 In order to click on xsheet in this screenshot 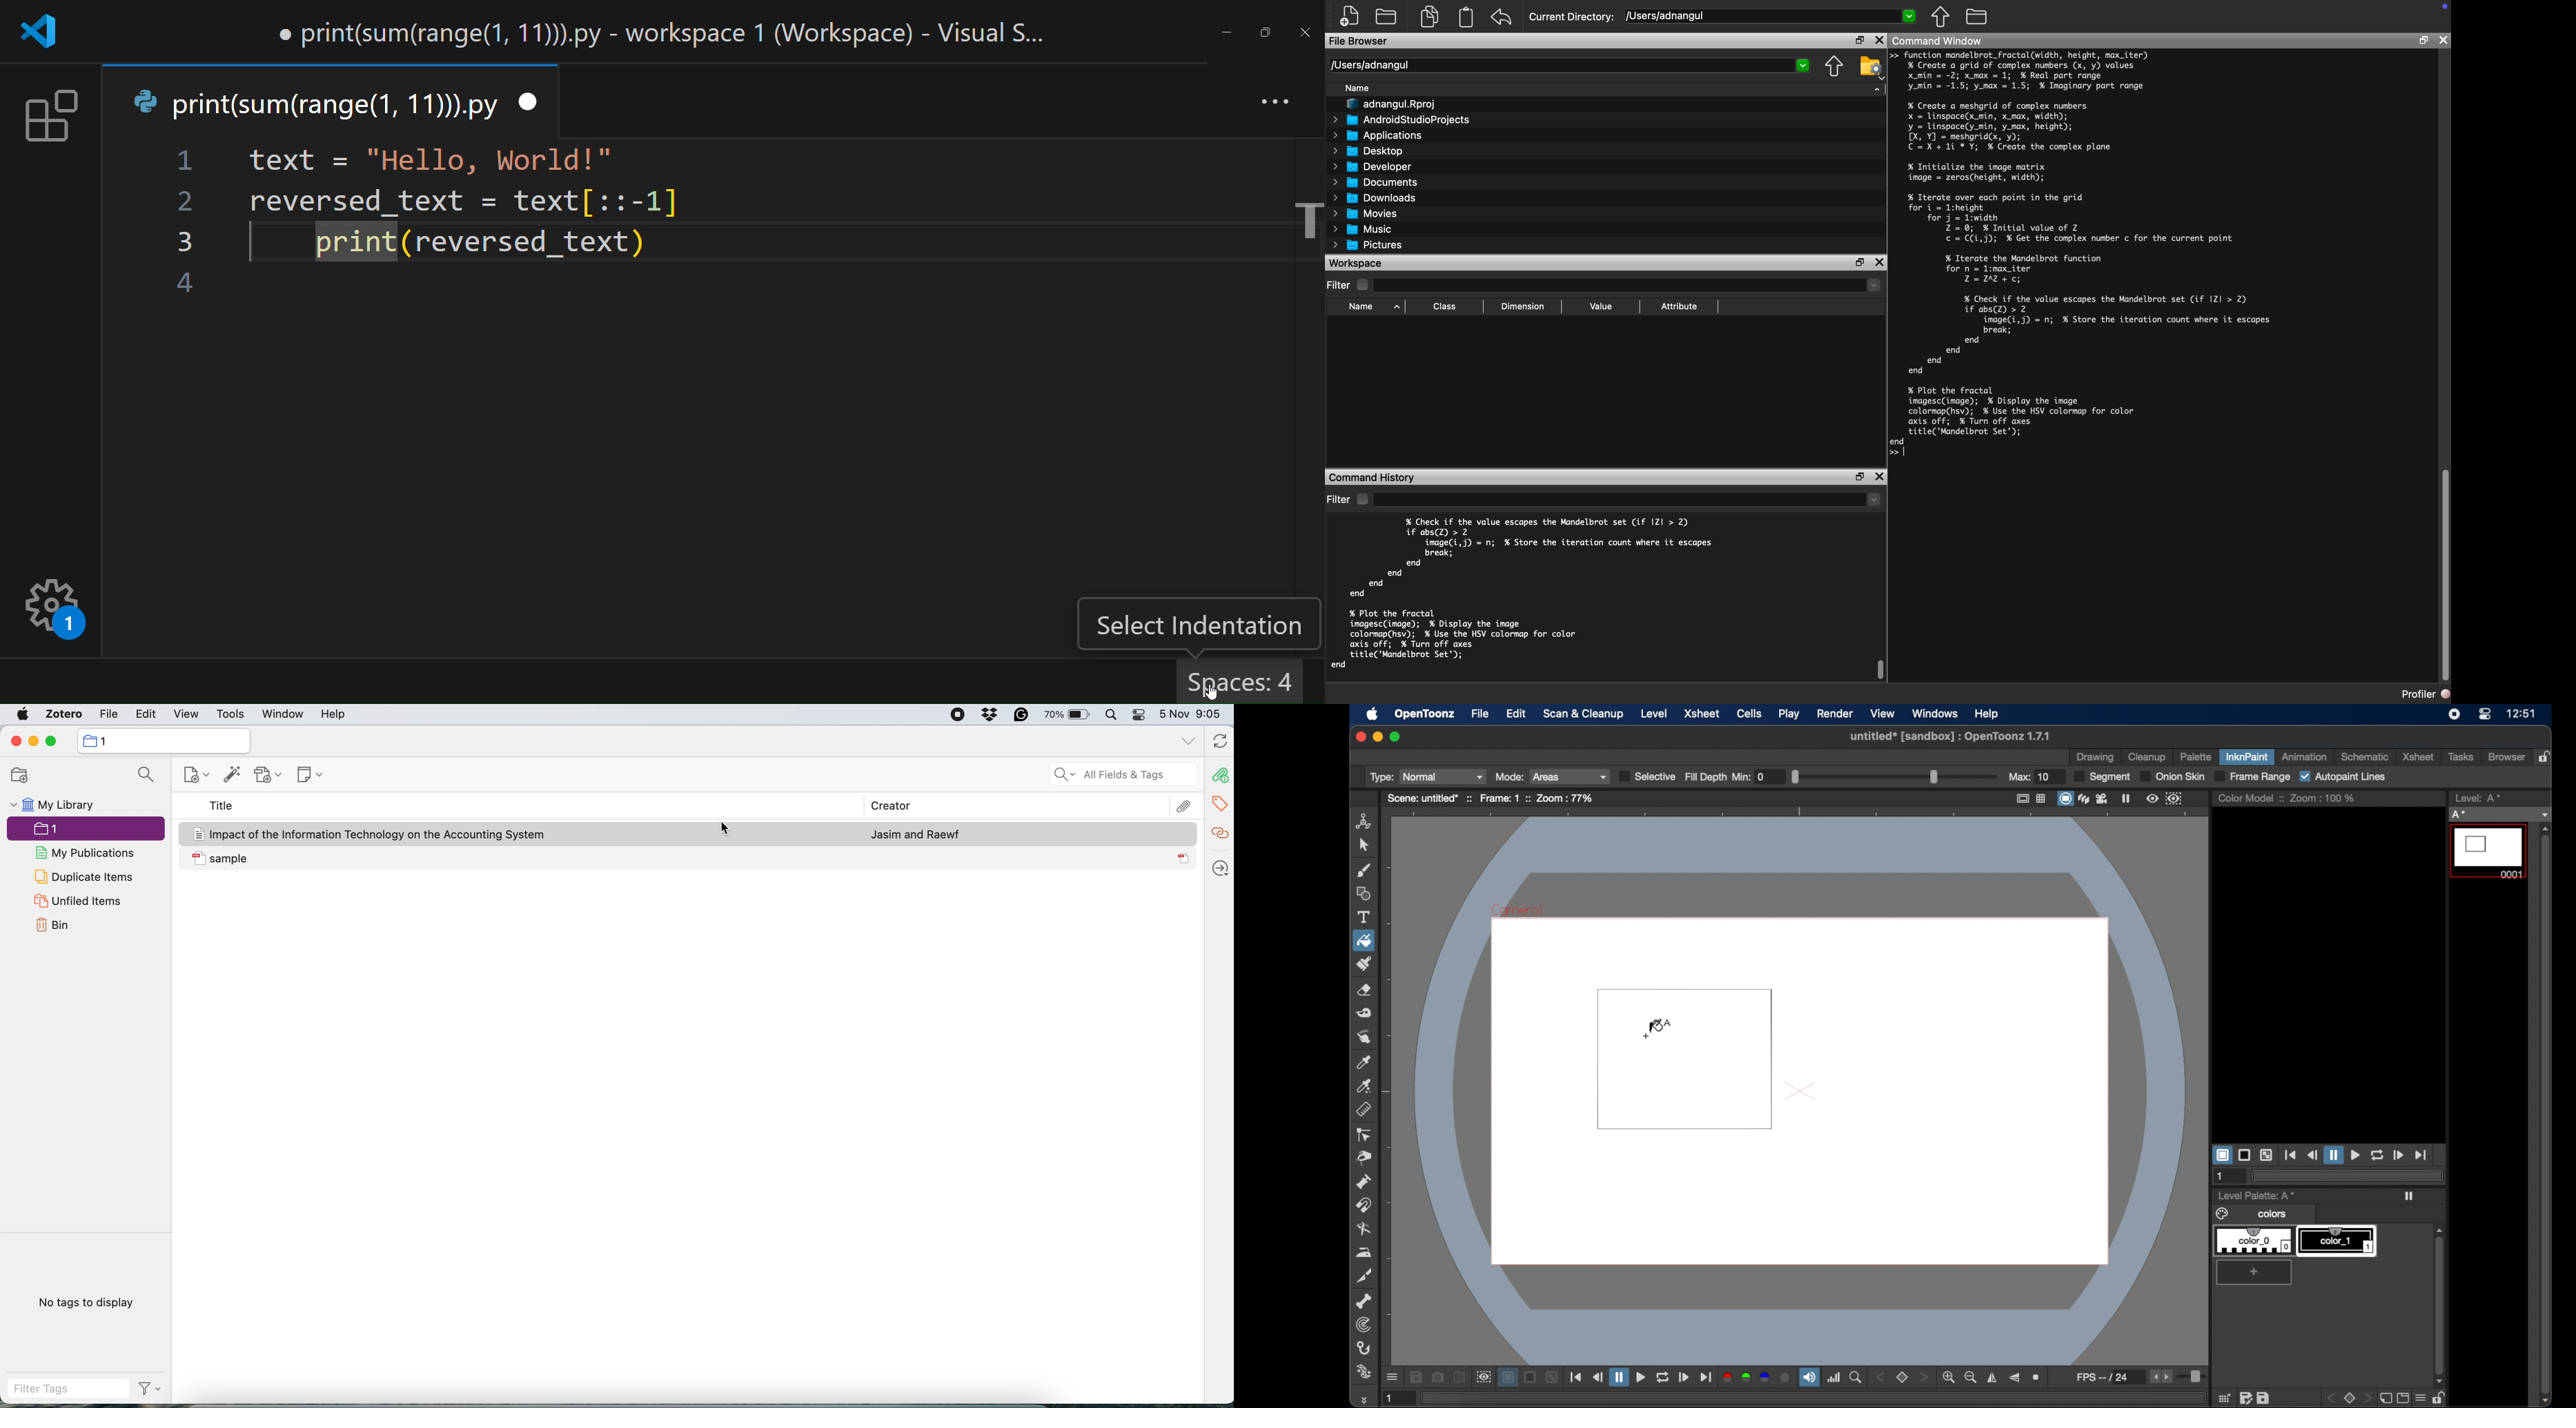, I will do `click(1704, 714)`.